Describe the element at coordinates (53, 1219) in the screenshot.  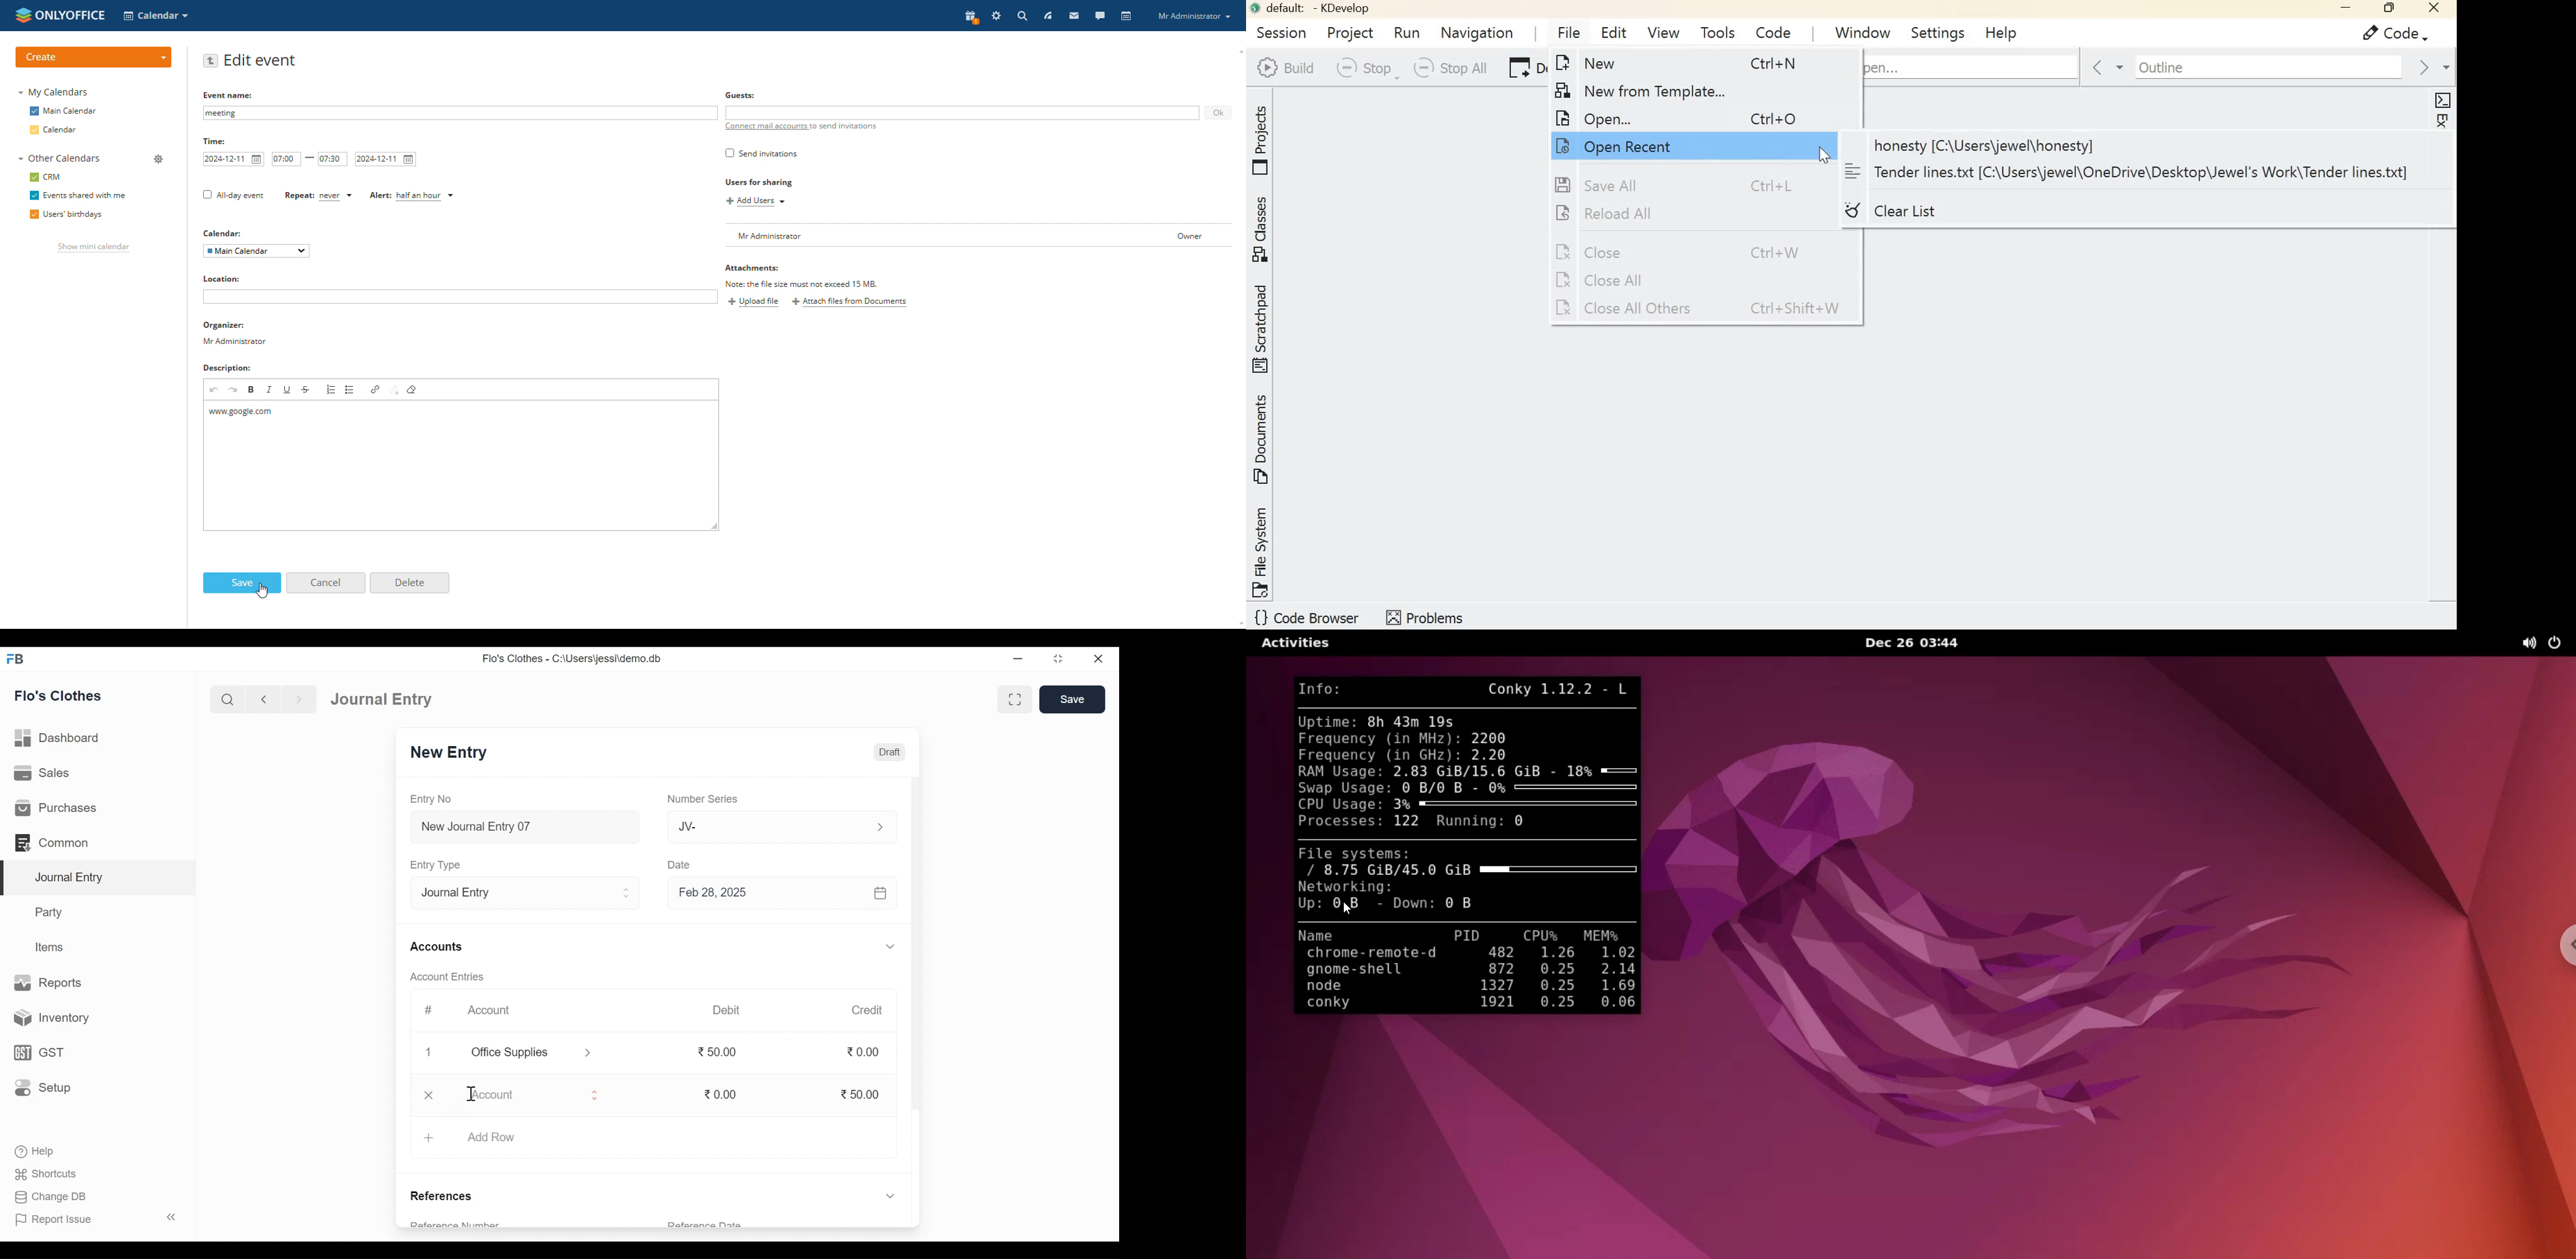
I see `Report Issue` at that location.